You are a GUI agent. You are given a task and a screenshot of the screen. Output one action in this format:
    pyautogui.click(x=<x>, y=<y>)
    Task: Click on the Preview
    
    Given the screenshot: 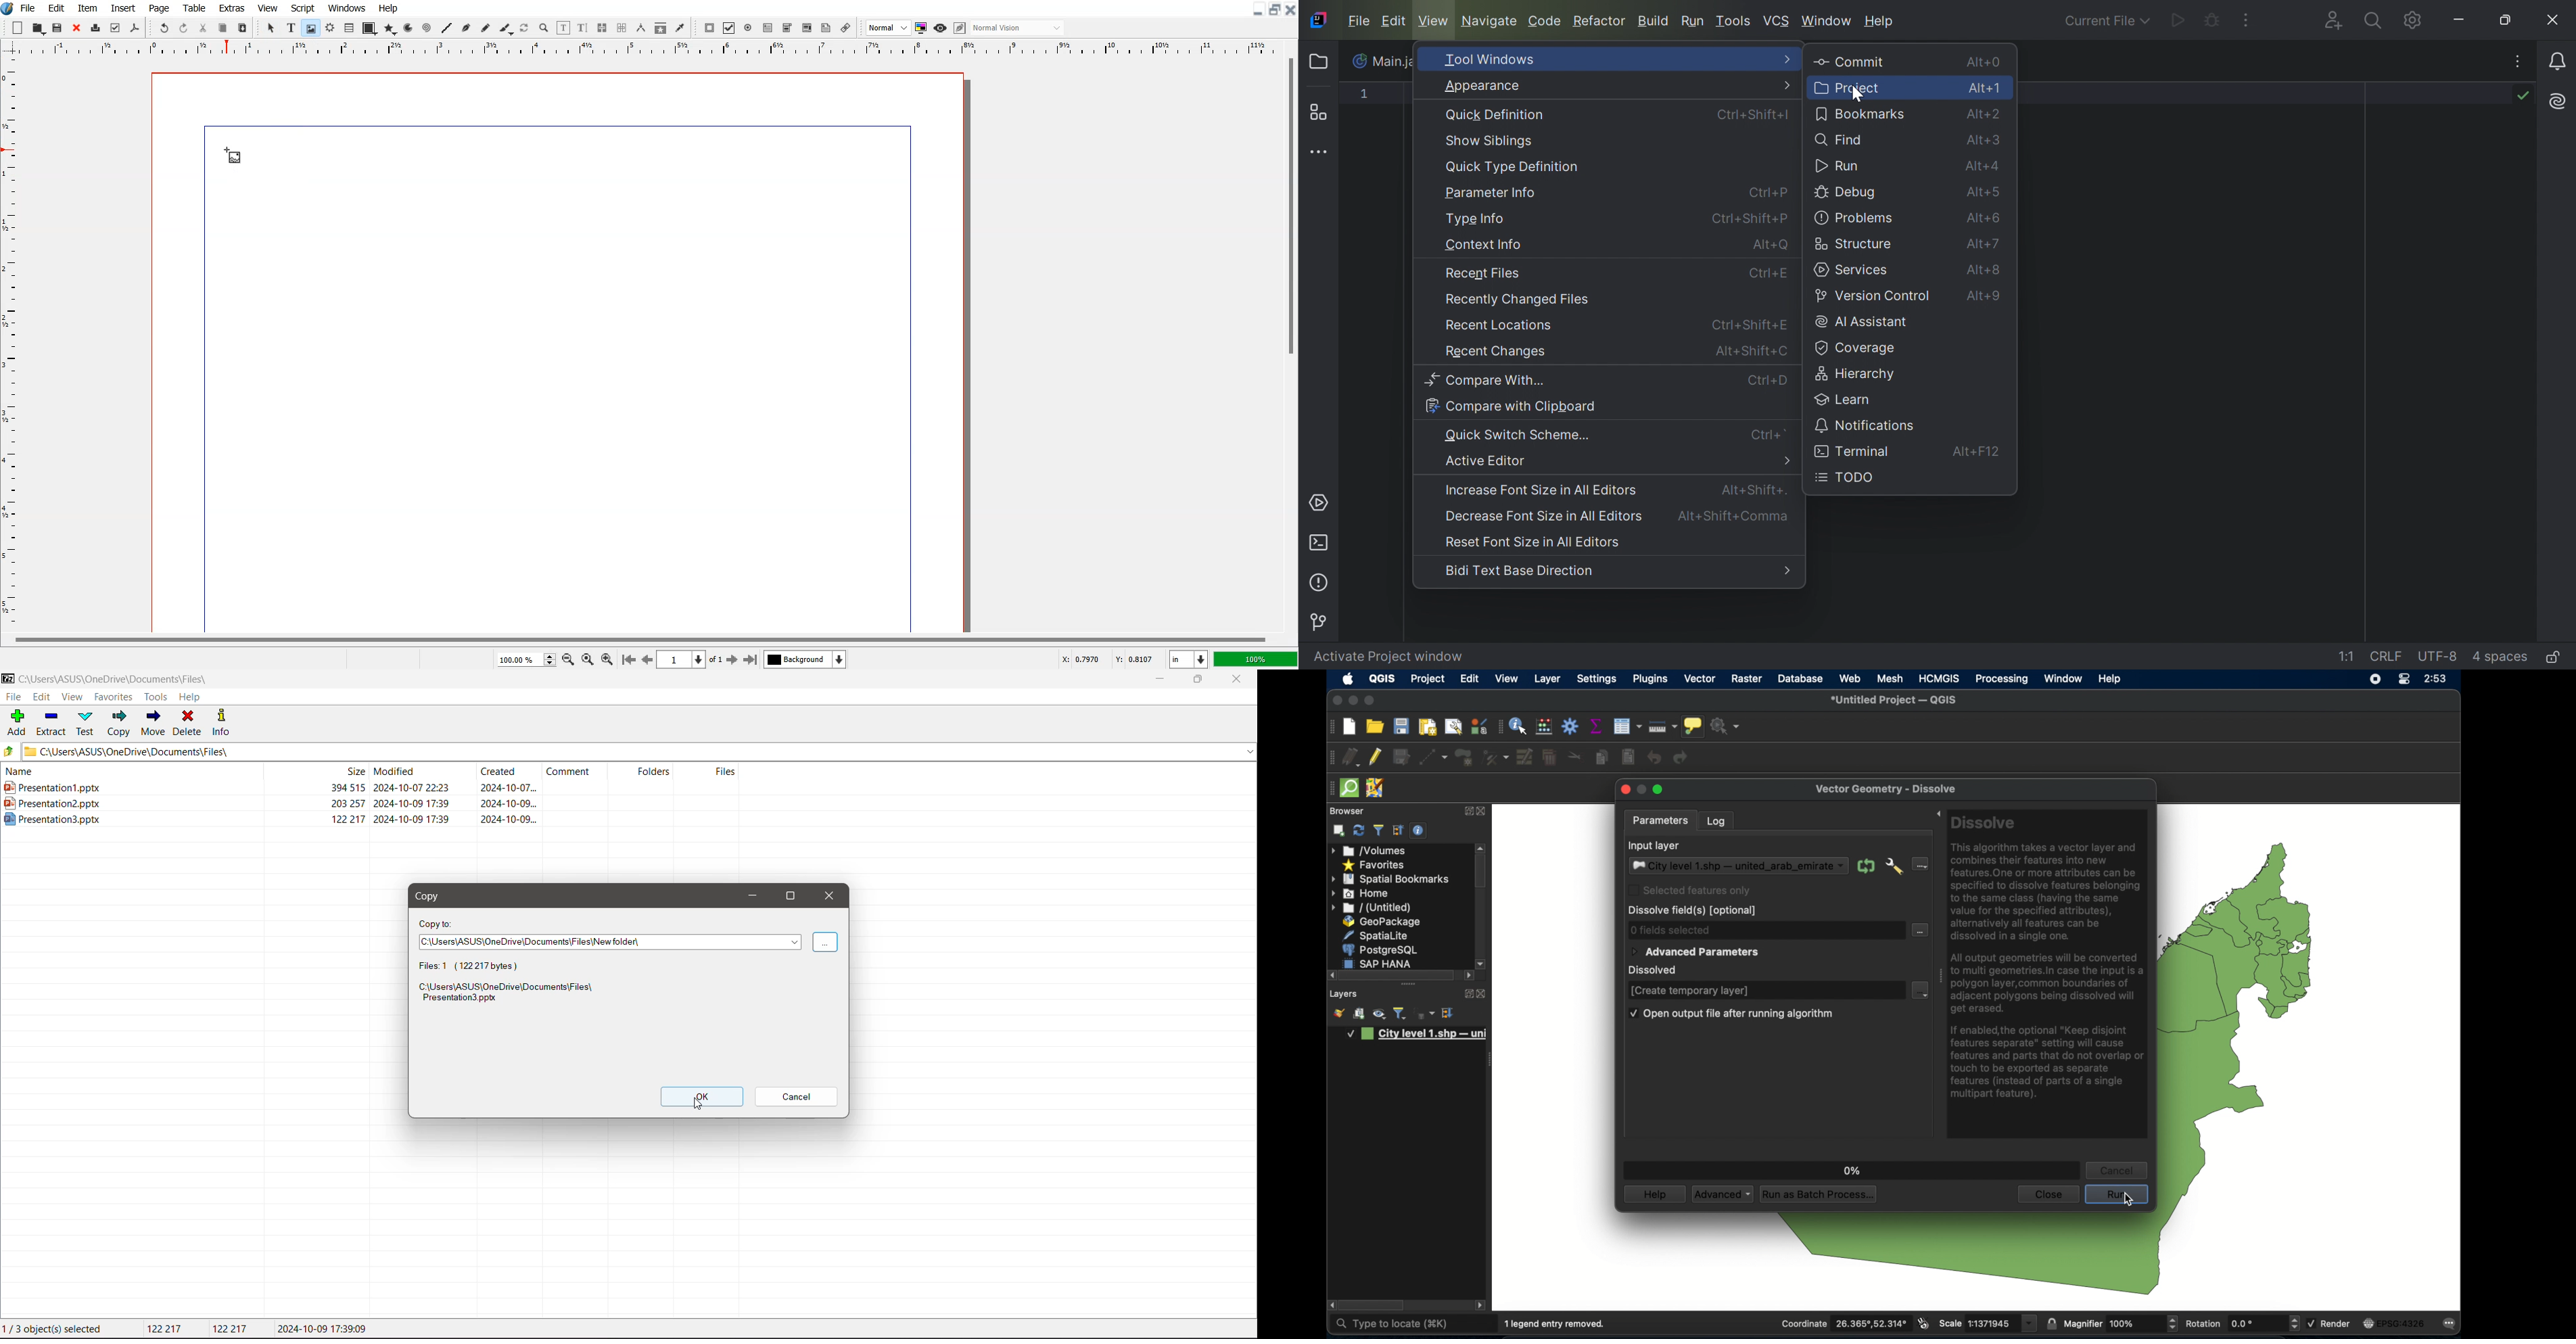 What is the action you would take?
    pyautogui.click(x=940, y=28)
    